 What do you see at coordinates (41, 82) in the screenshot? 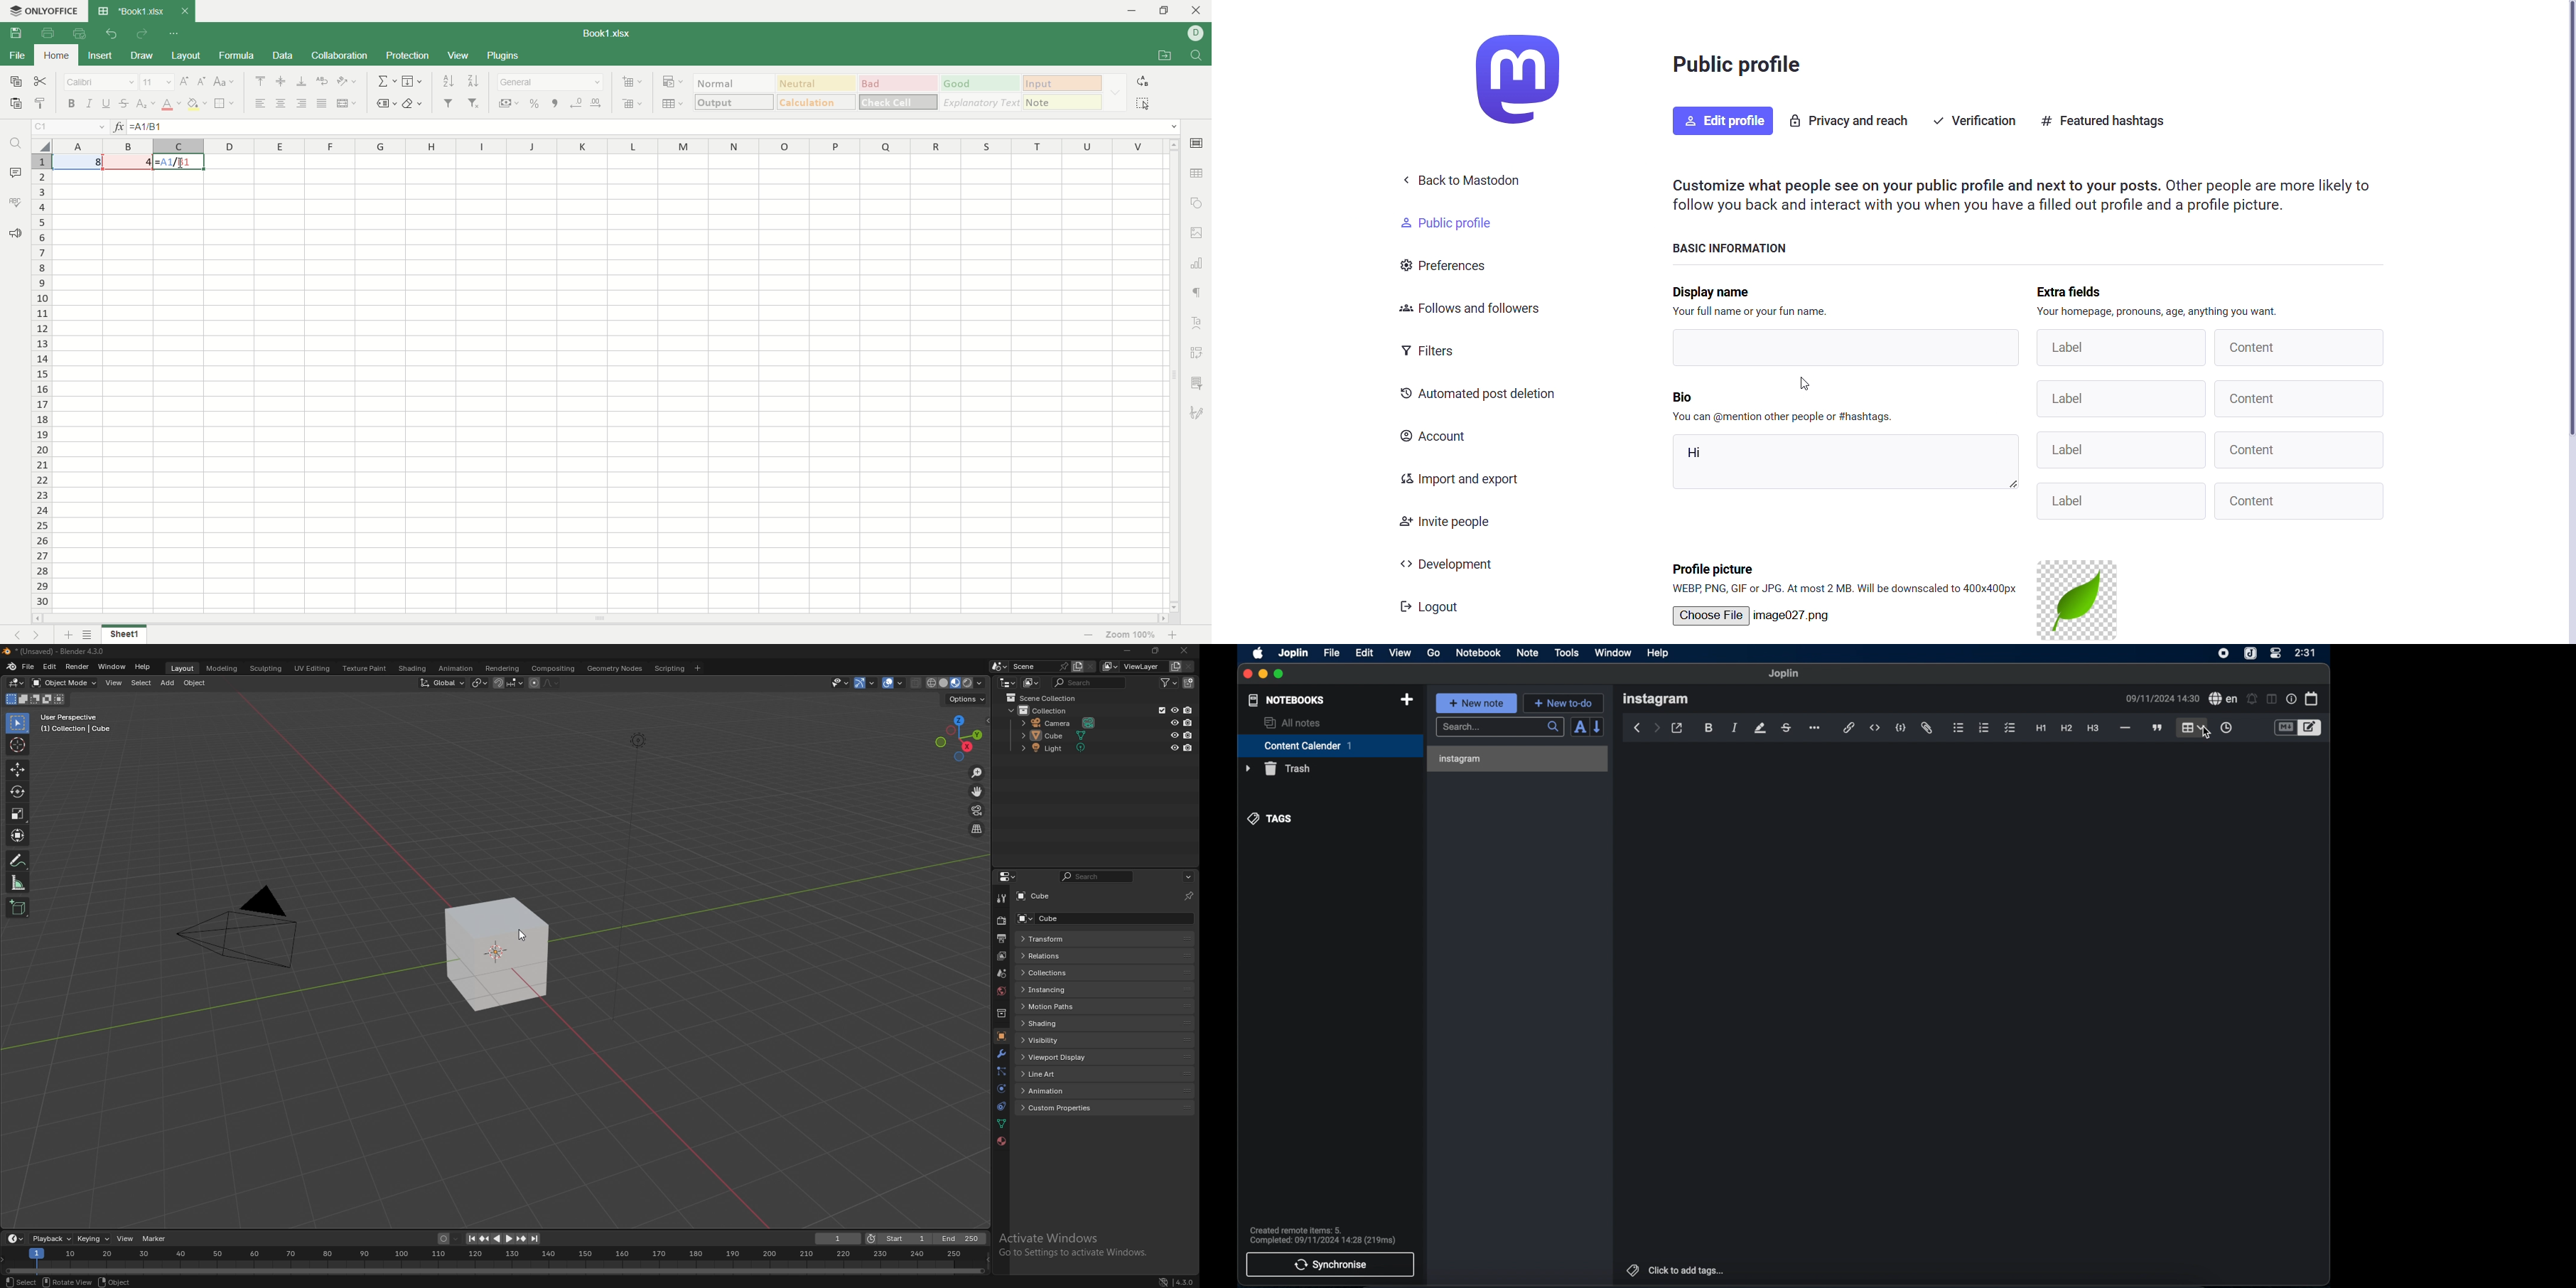
I see `cut` at bounding box center [41, 82].